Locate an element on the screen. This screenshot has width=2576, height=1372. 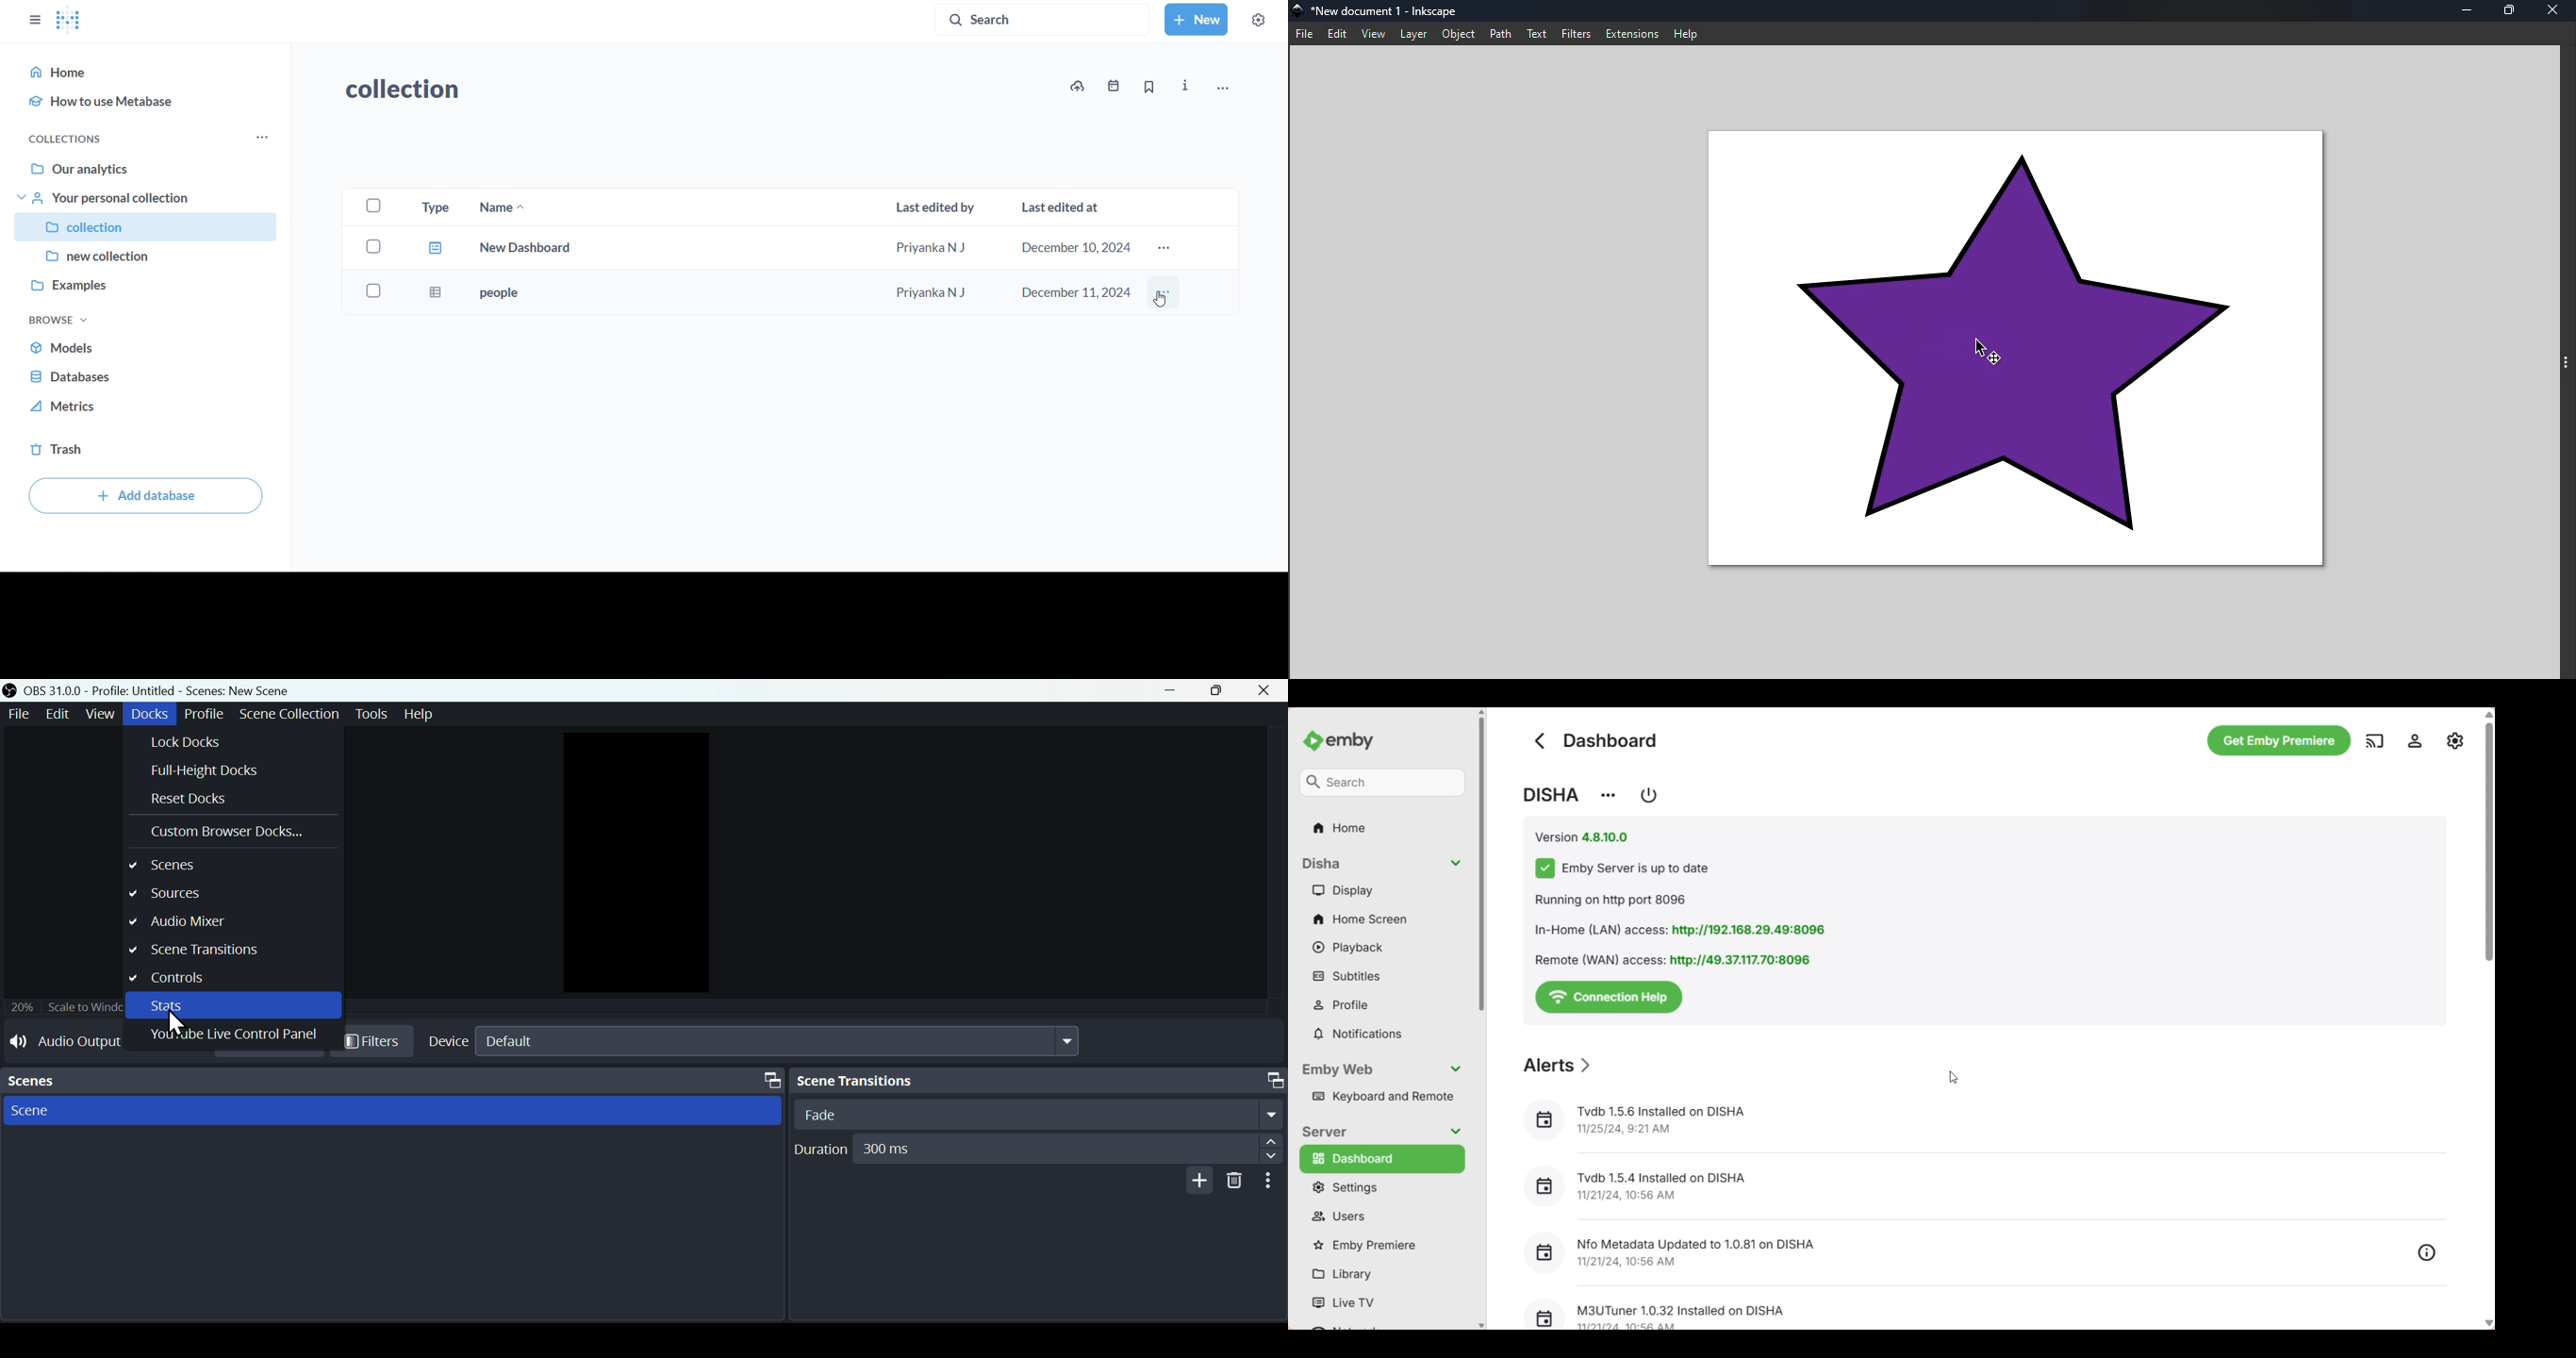
Text is located at coordinates (1538, 33).